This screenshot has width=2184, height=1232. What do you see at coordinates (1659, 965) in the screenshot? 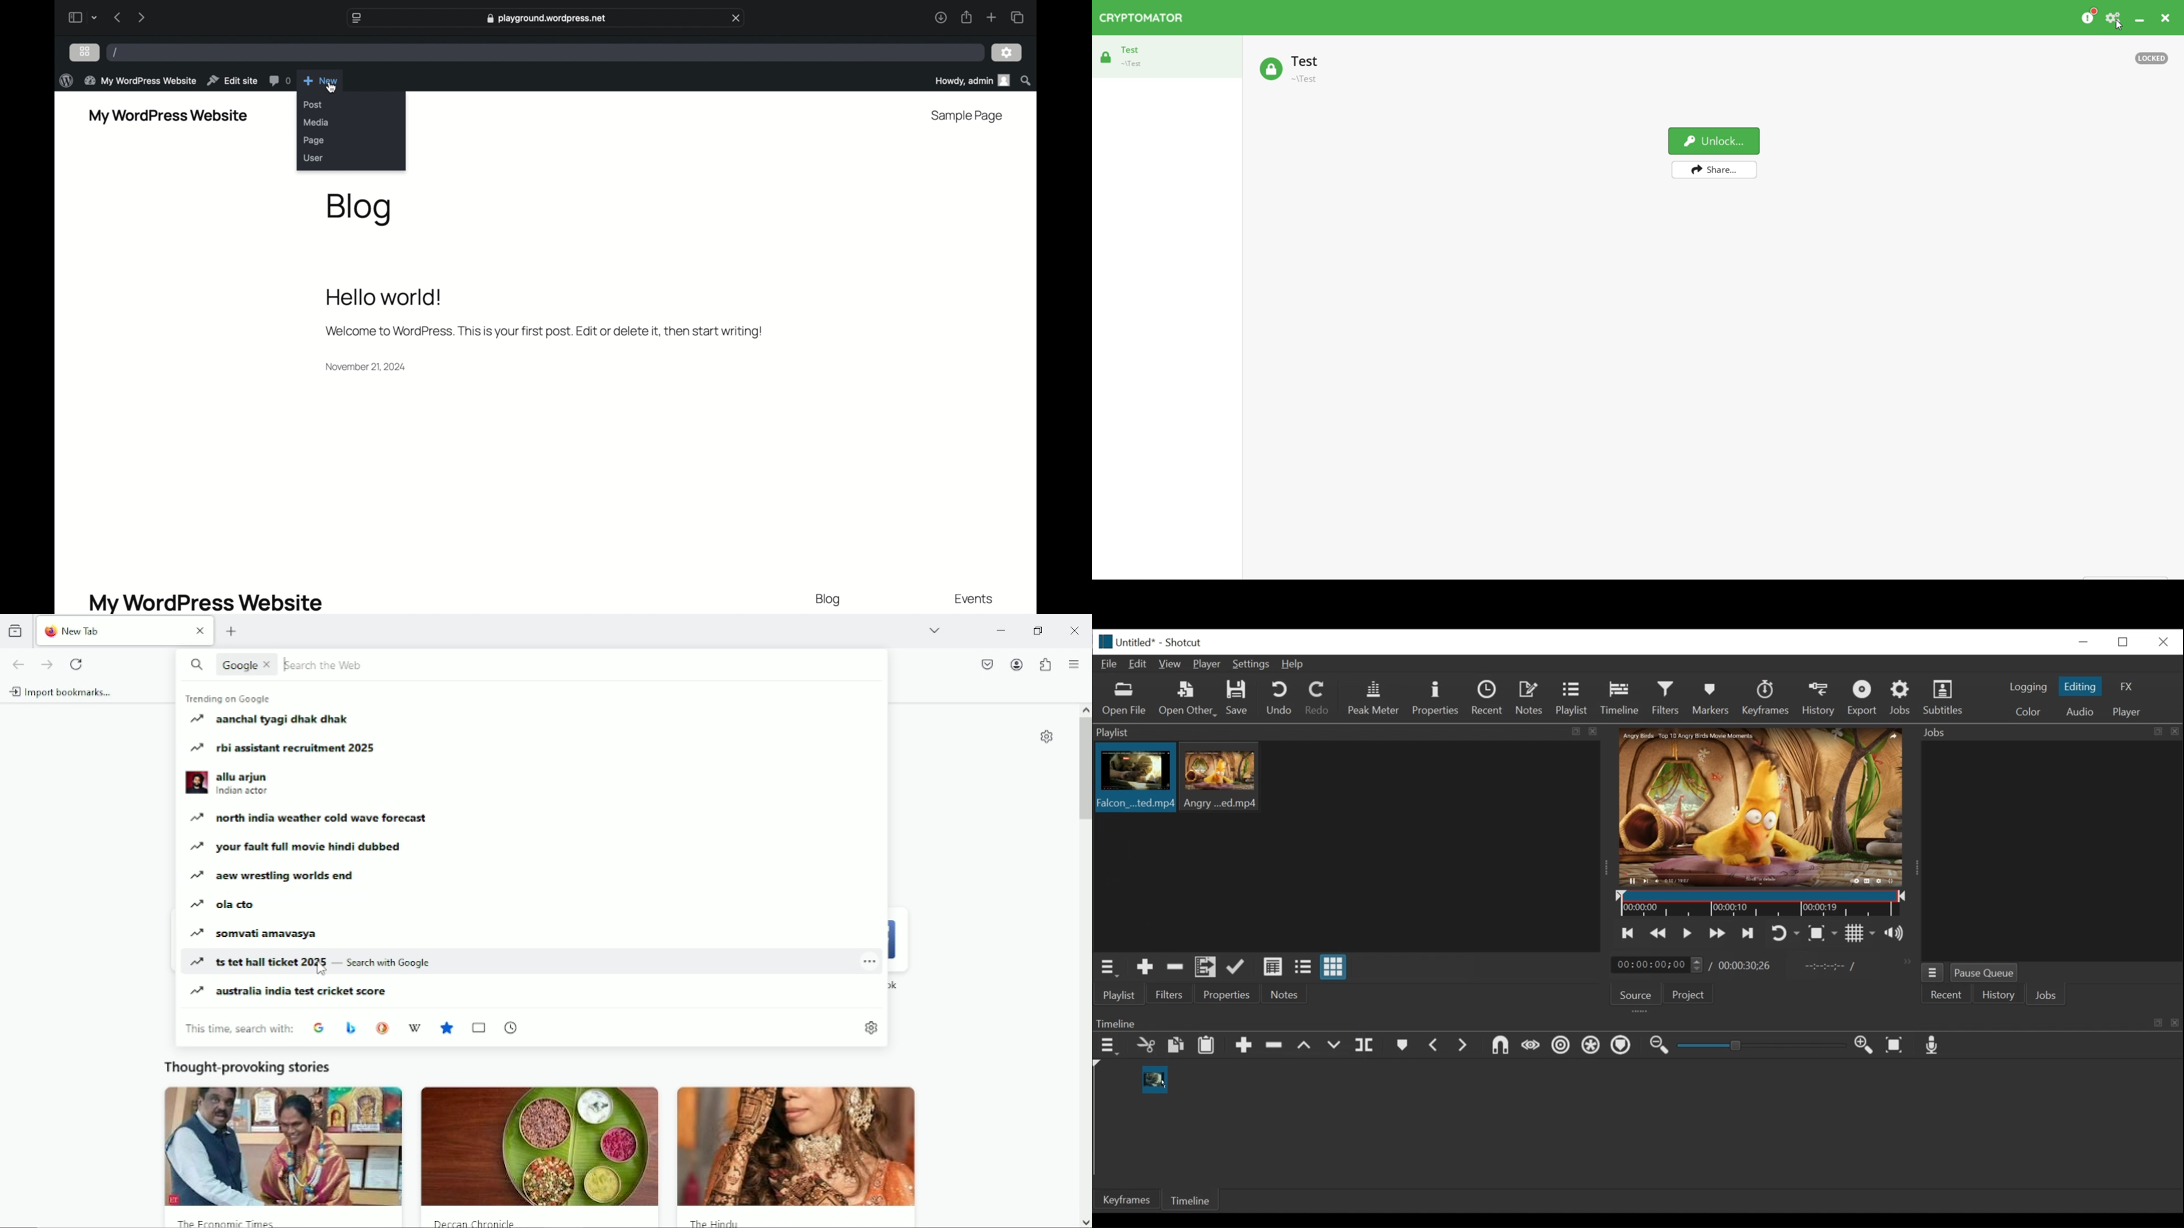
I see `current duration` at bounding box center [1659, 965].